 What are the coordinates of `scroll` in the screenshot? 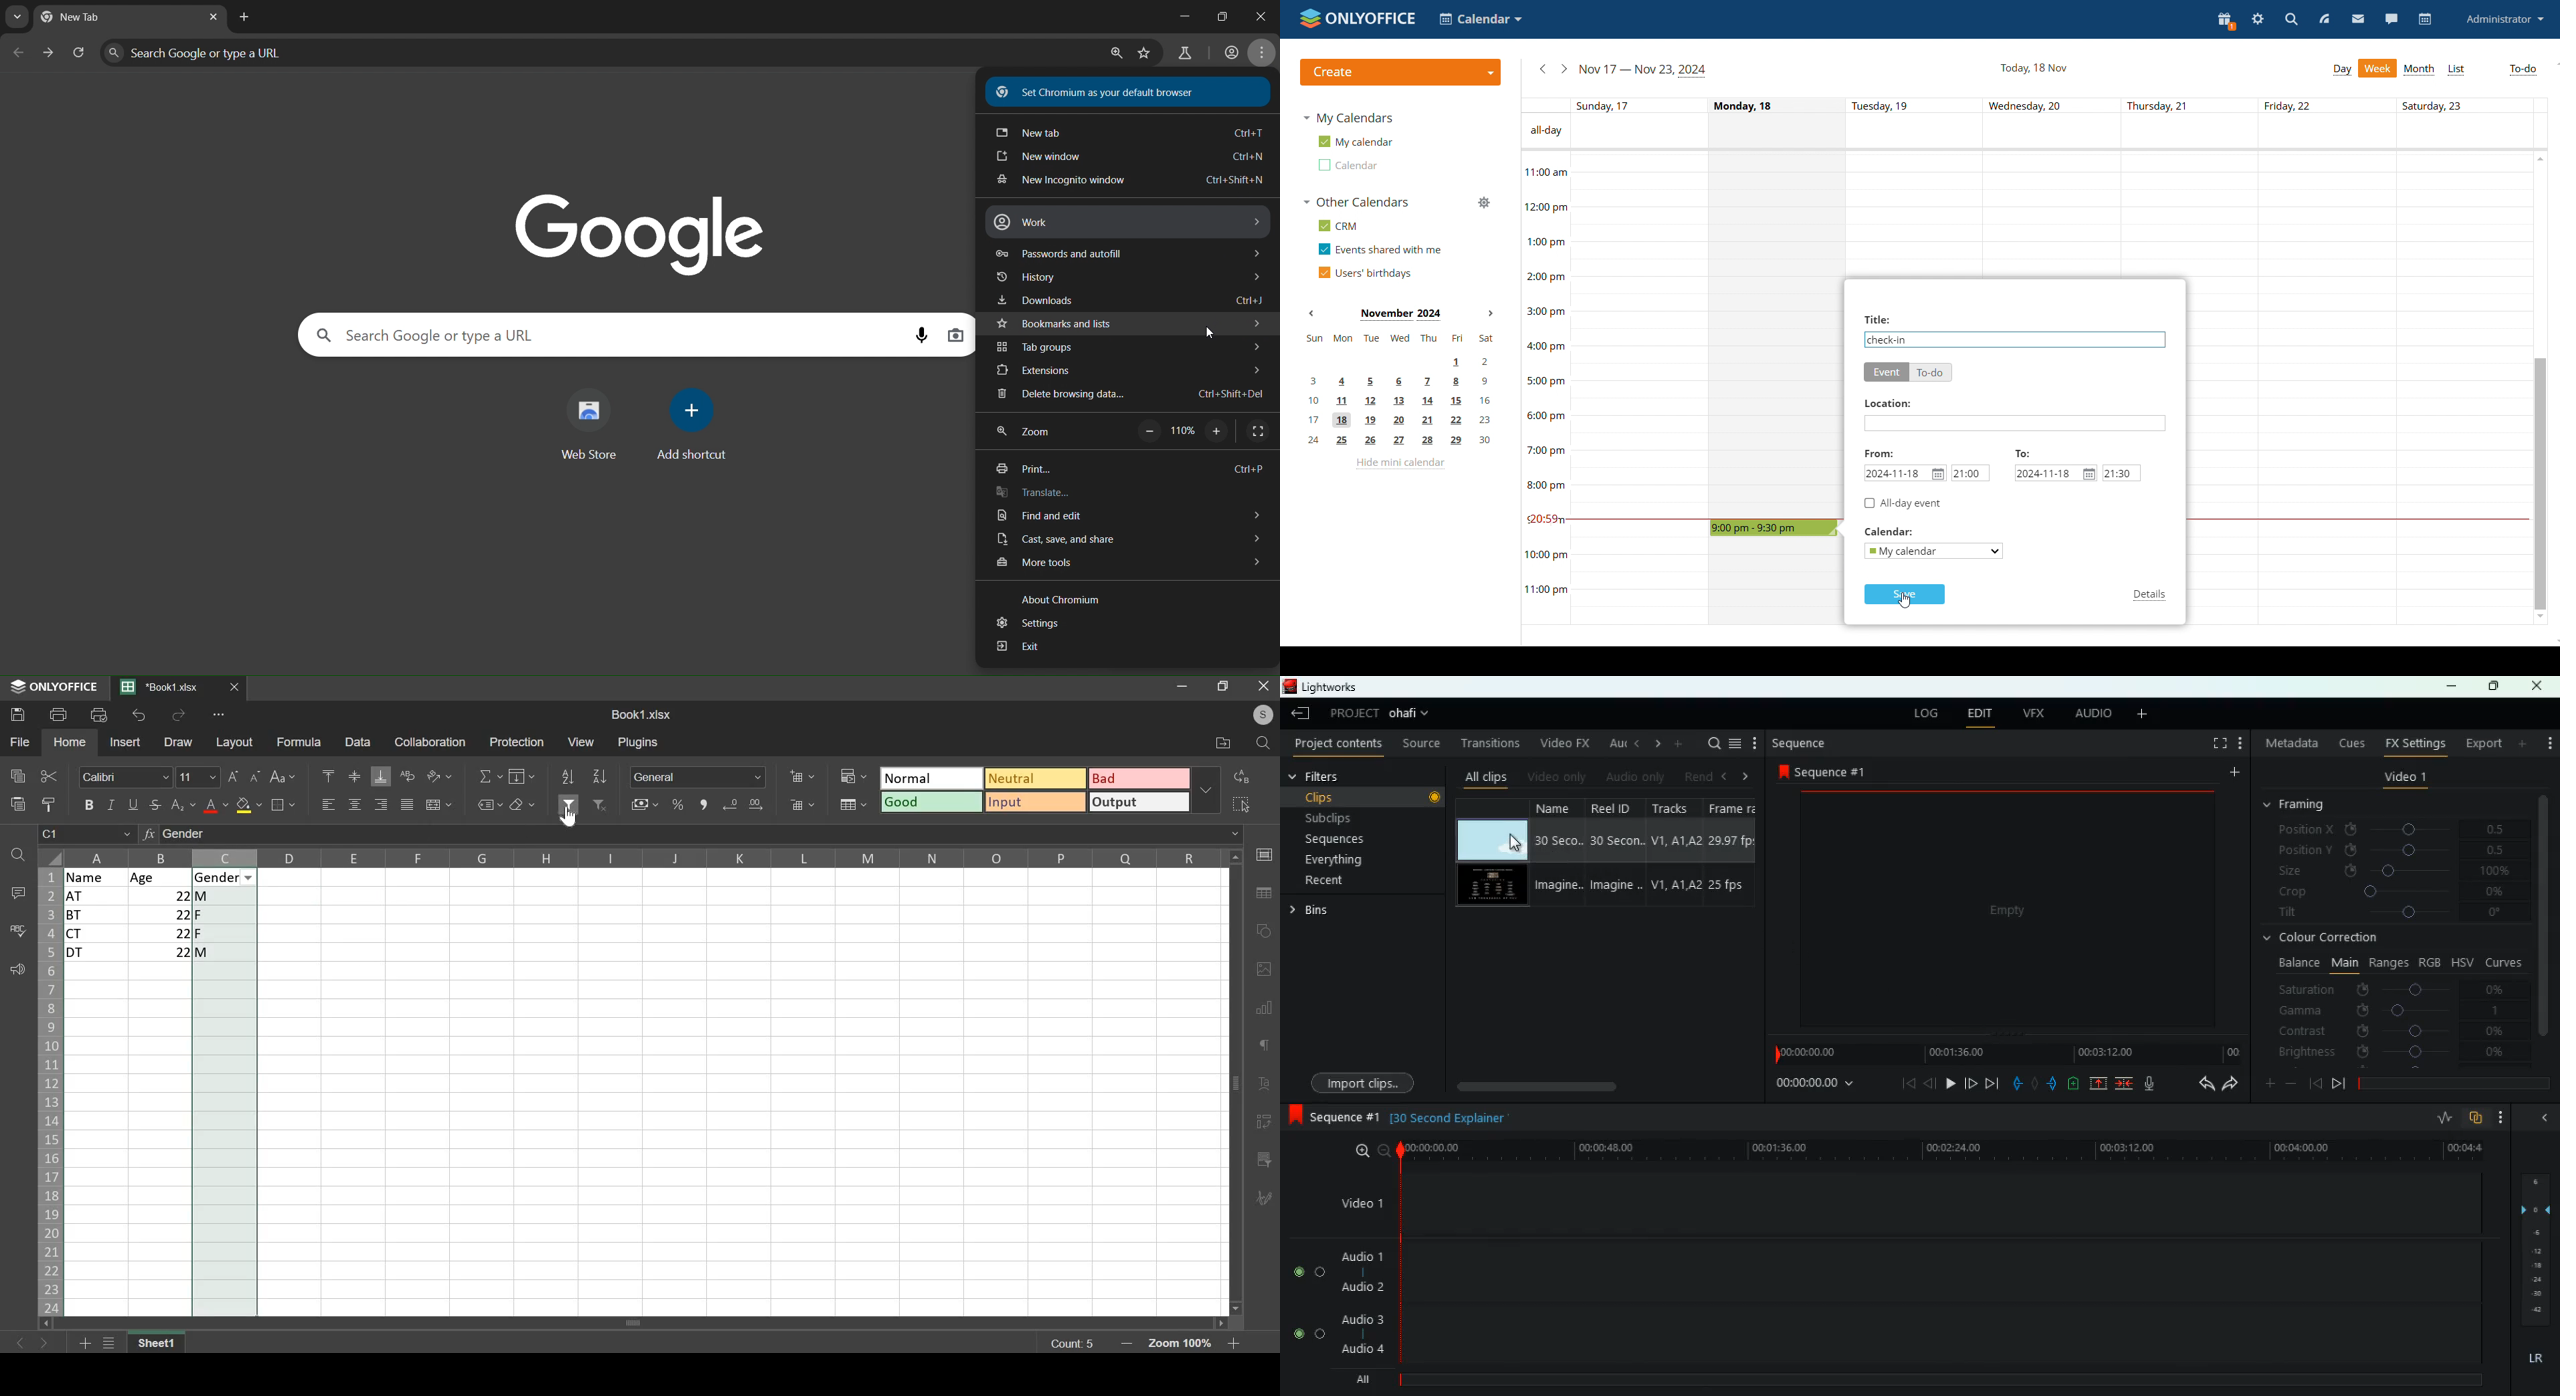 It's located at (1601, 1086).